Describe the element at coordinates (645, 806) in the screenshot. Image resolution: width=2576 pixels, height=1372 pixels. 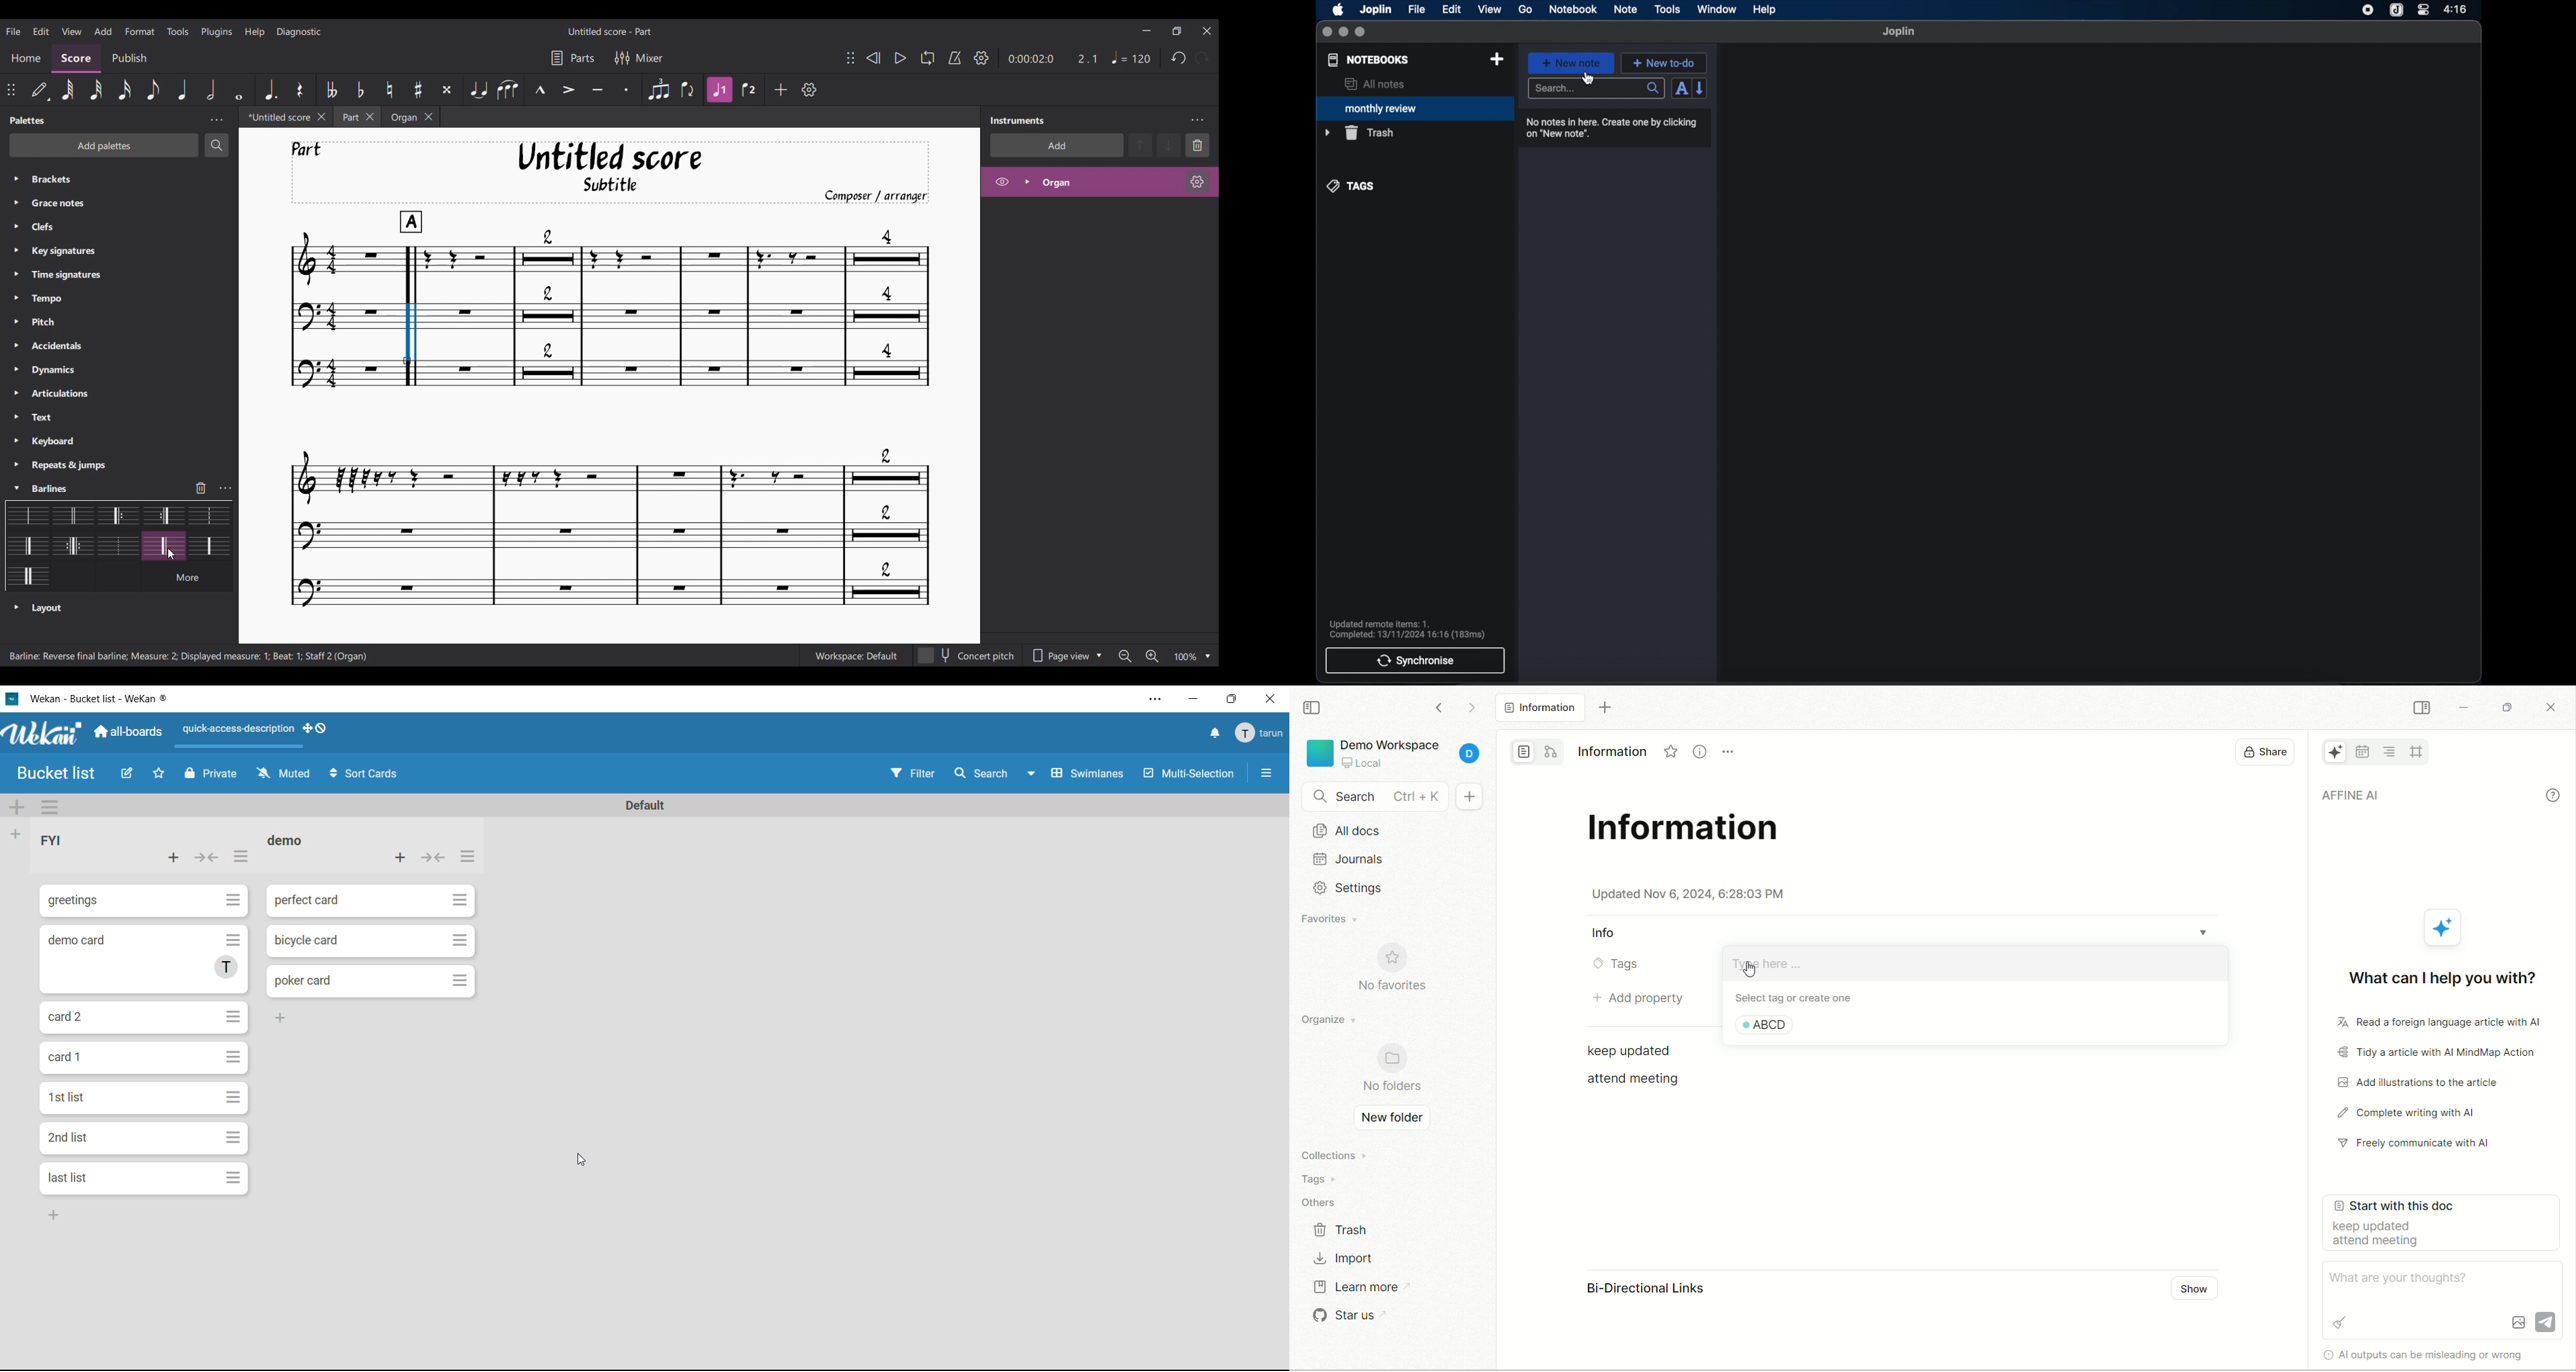
I see `Default` at that location.